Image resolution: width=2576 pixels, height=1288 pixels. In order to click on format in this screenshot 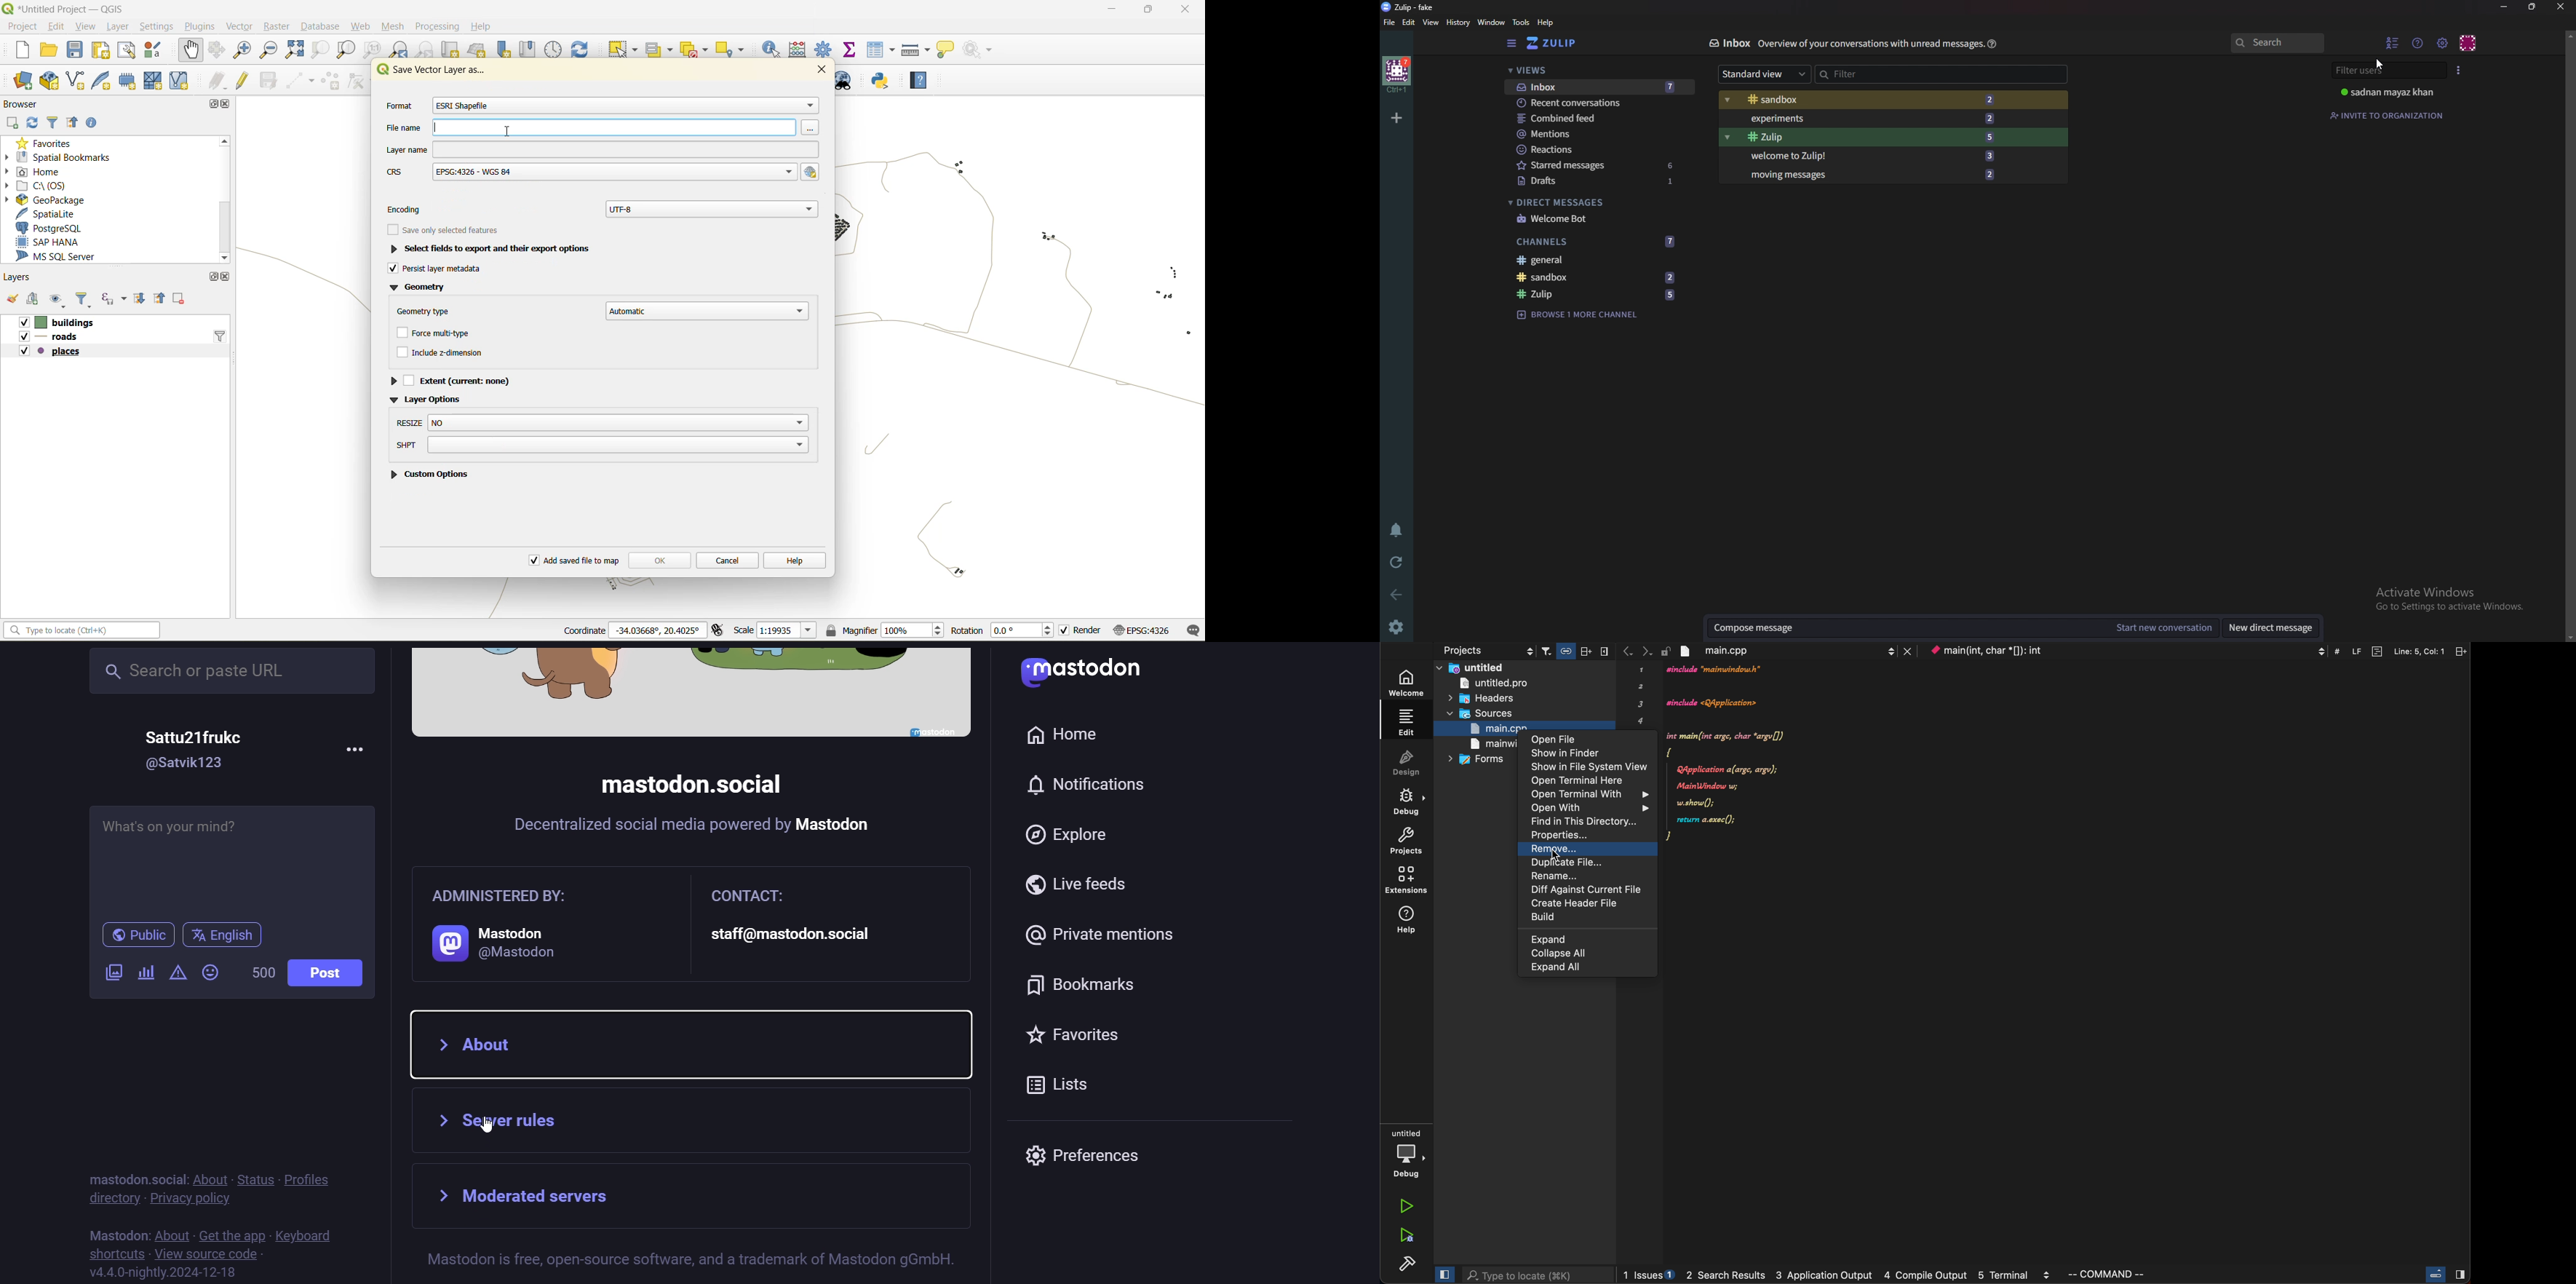, I will do `click(398, 107)`.